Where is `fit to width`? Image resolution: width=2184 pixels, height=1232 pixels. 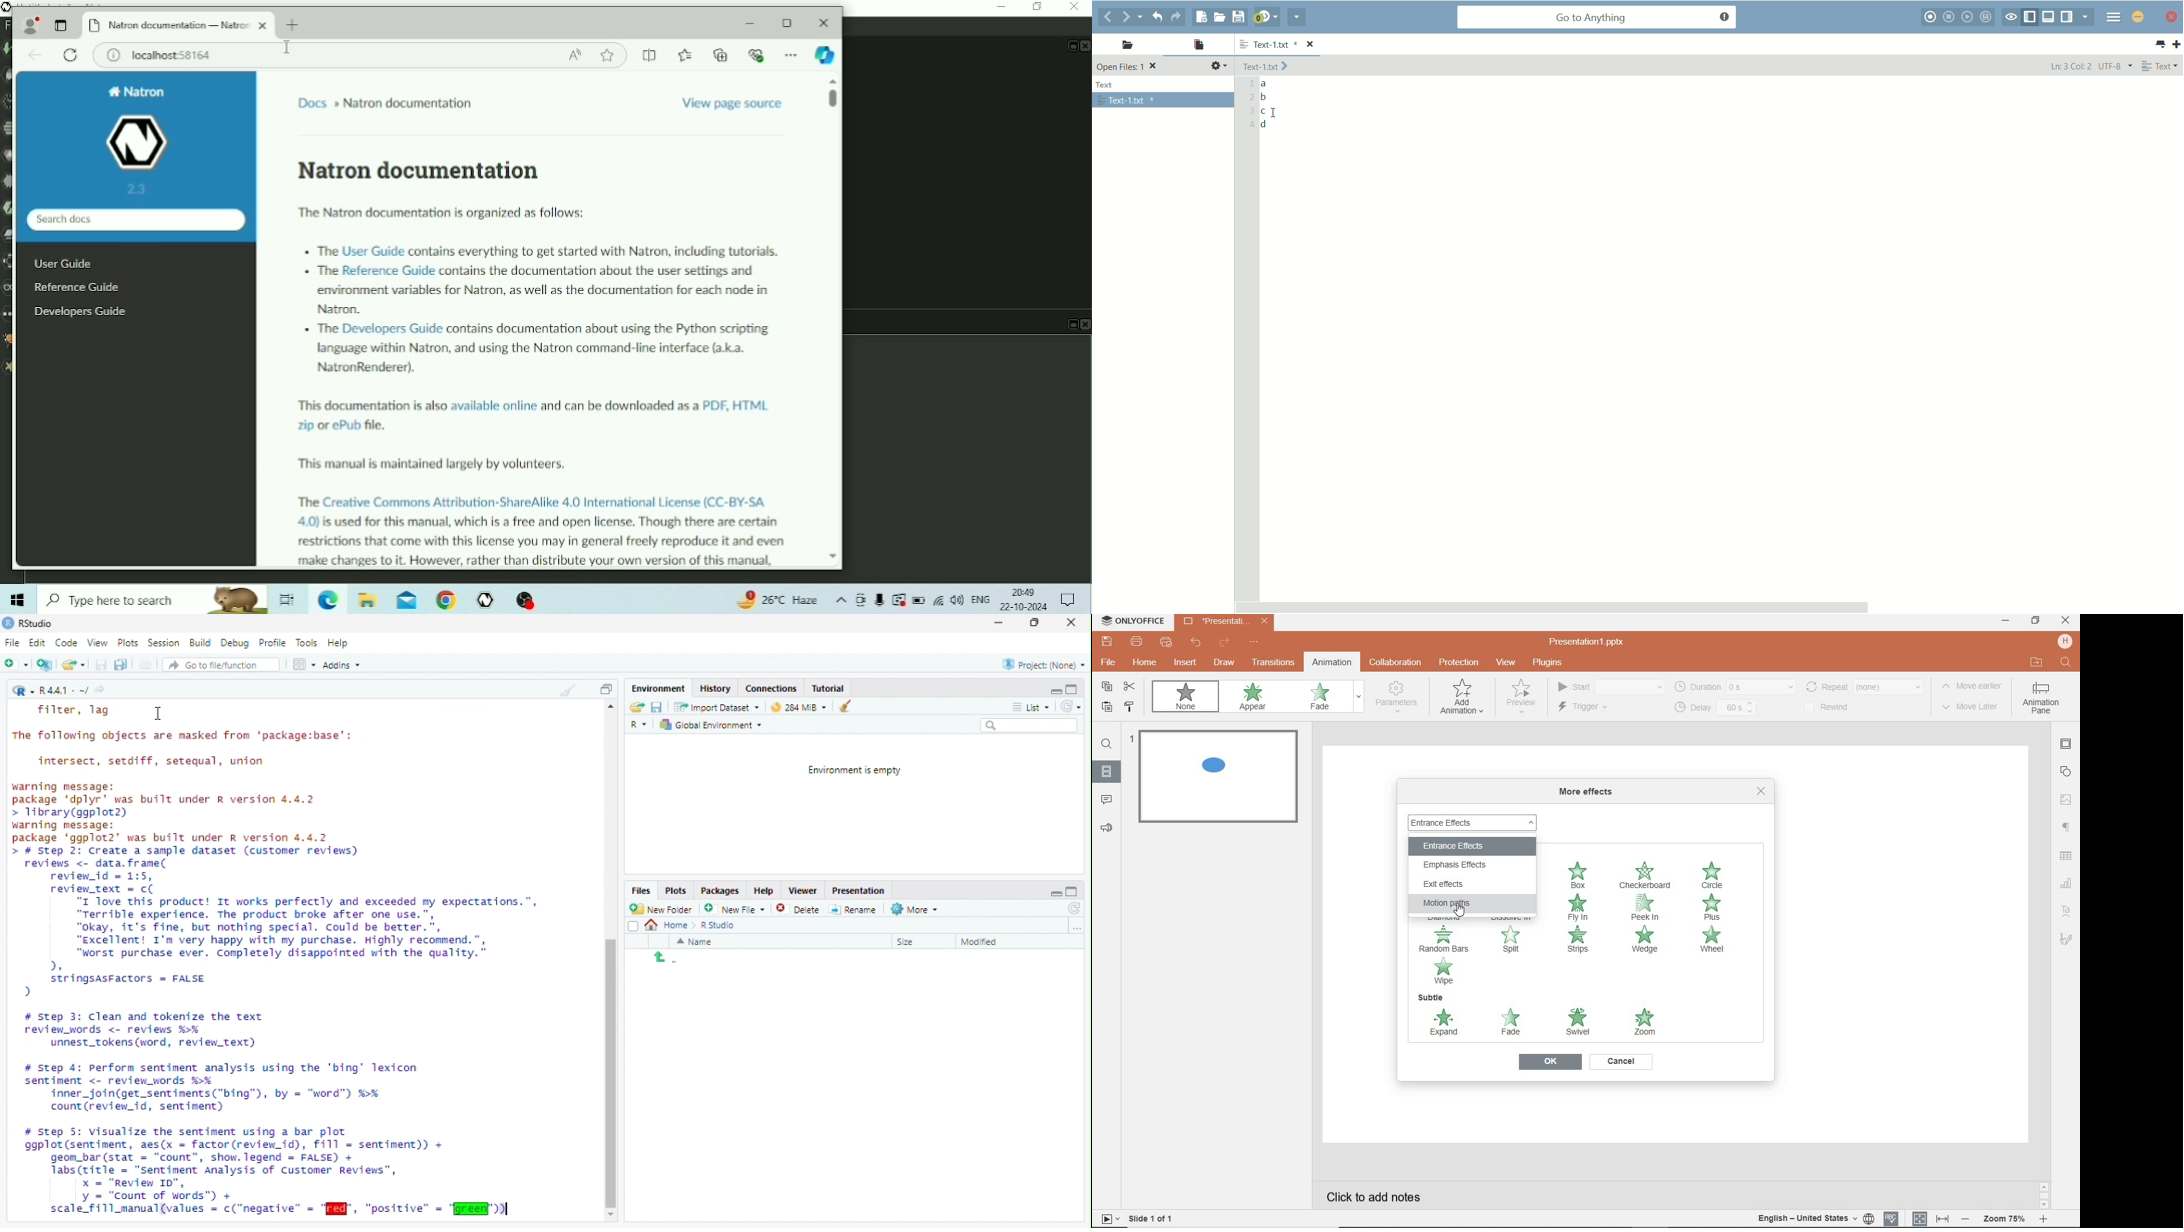 fit to width is located at coordinates (1944, 1217).